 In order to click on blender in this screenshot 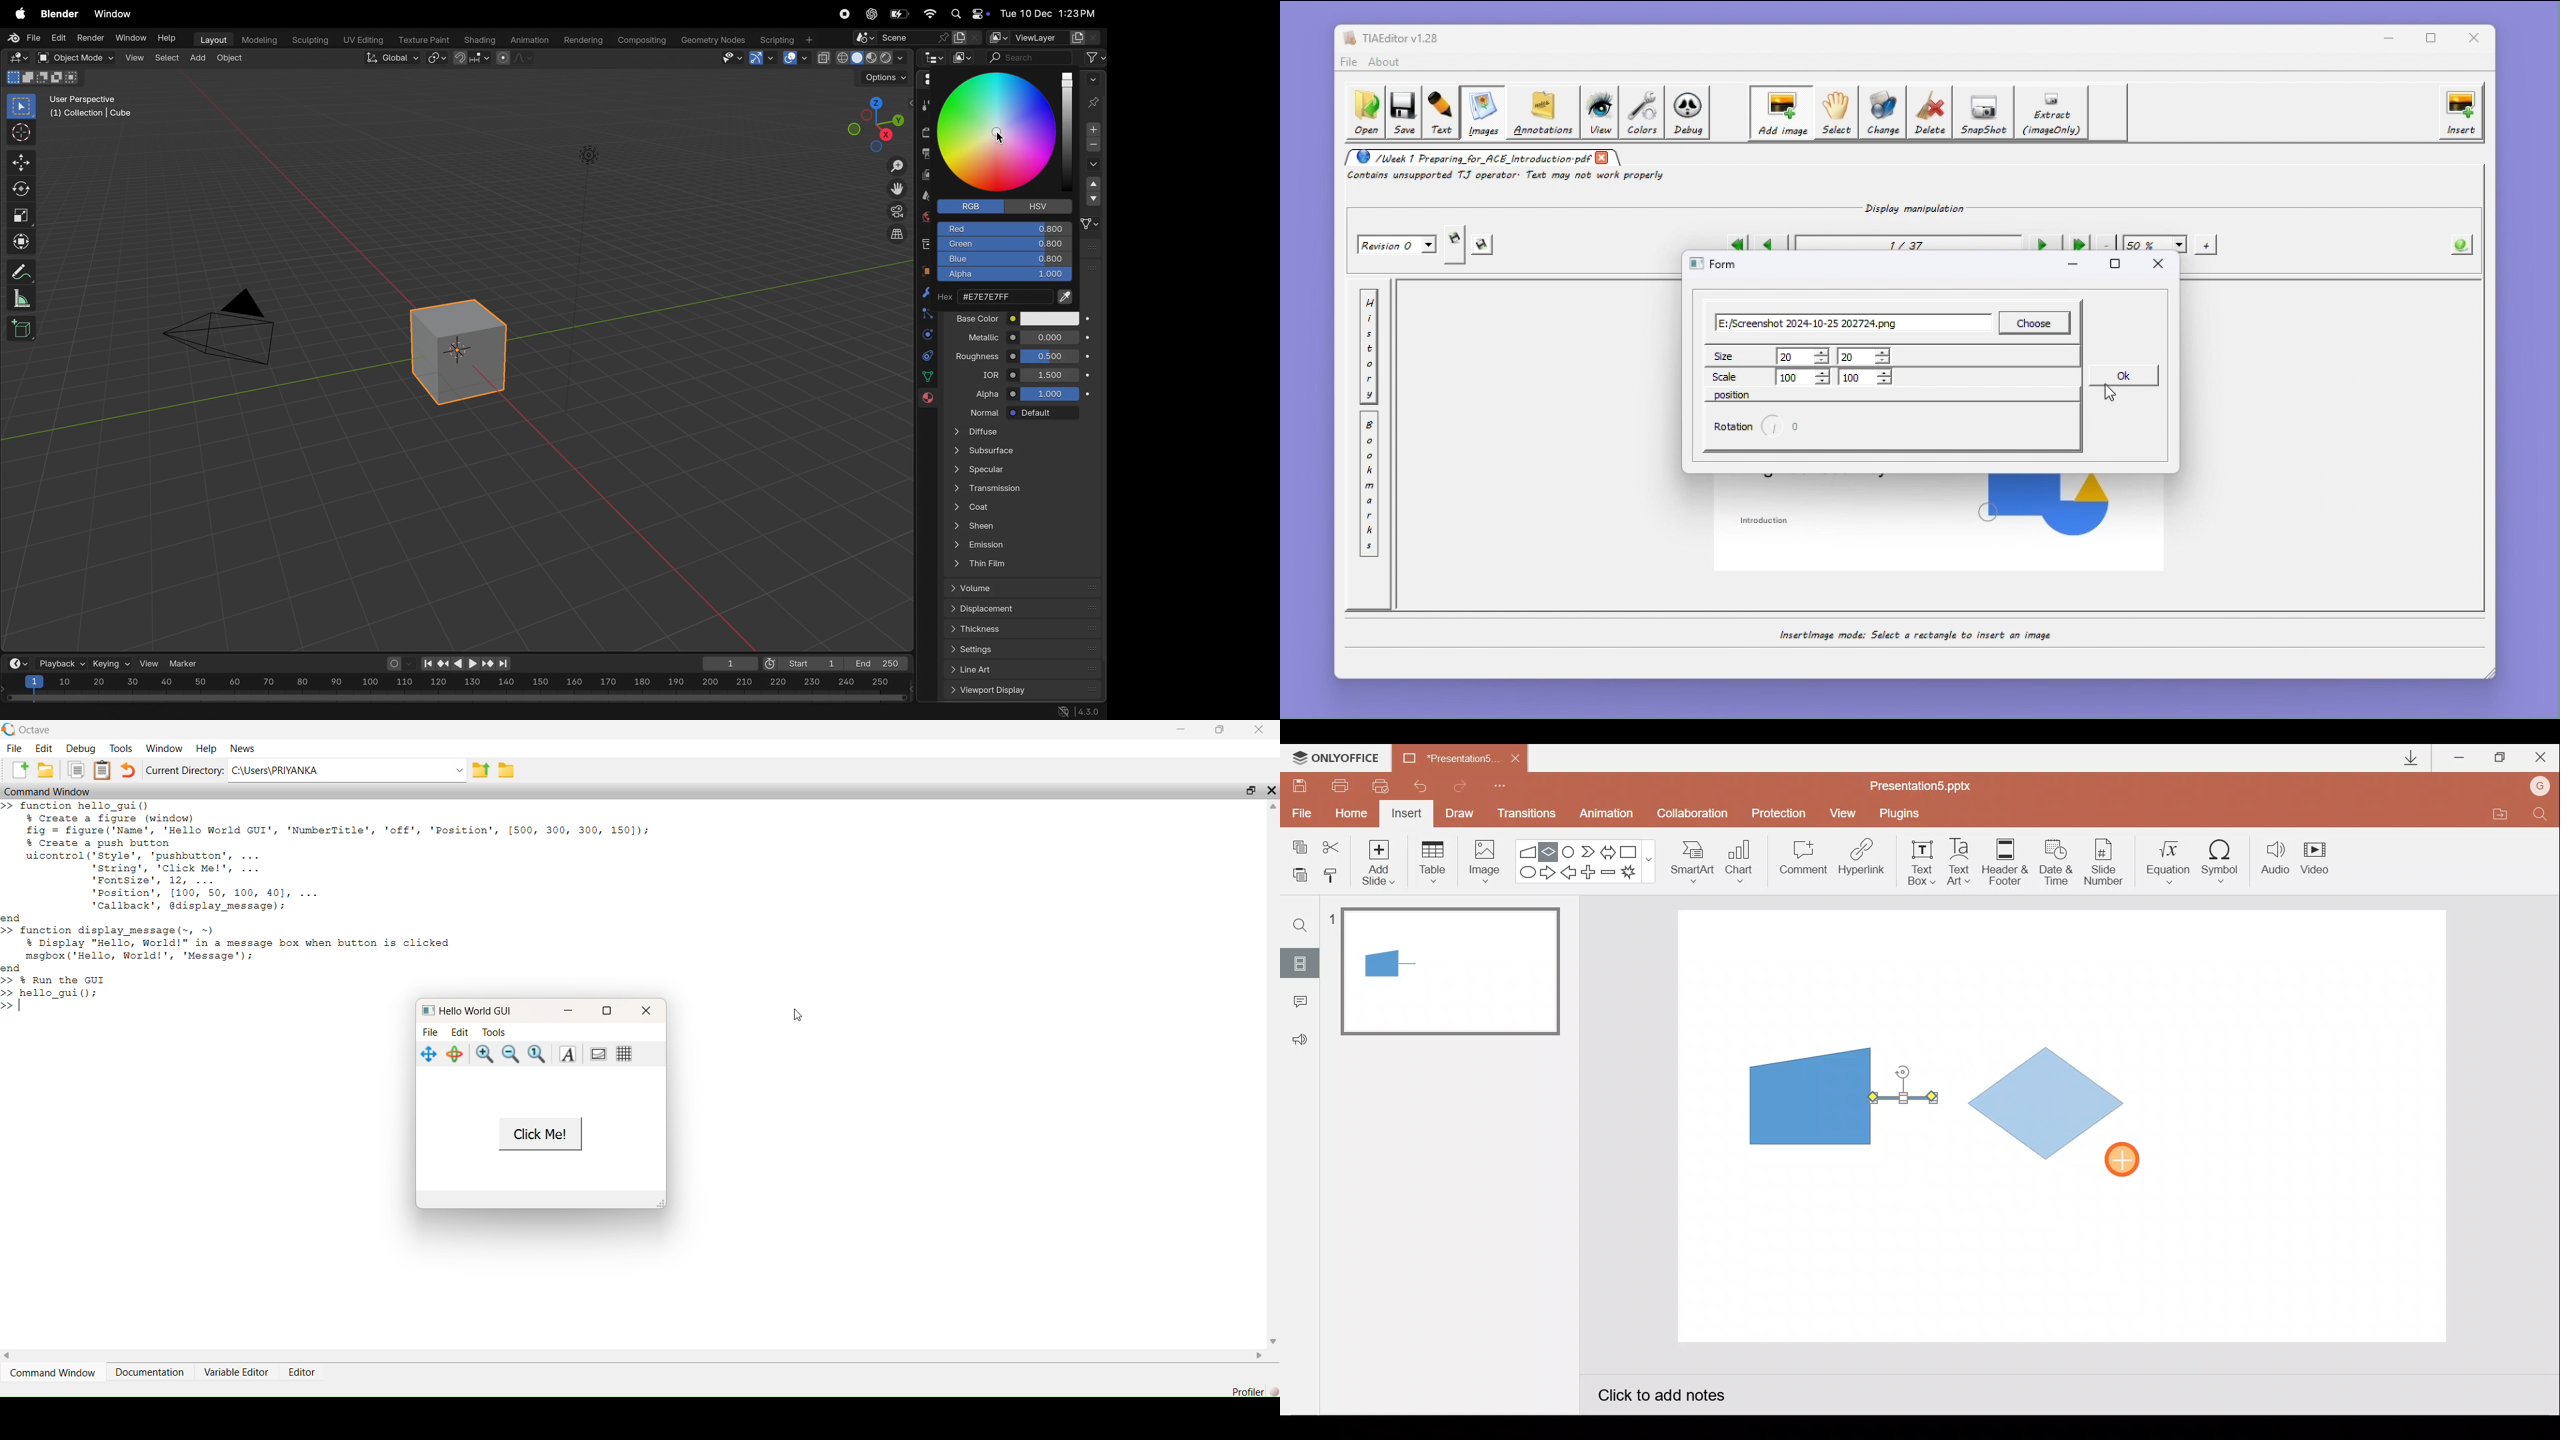, I will do `click(60, 14)`.